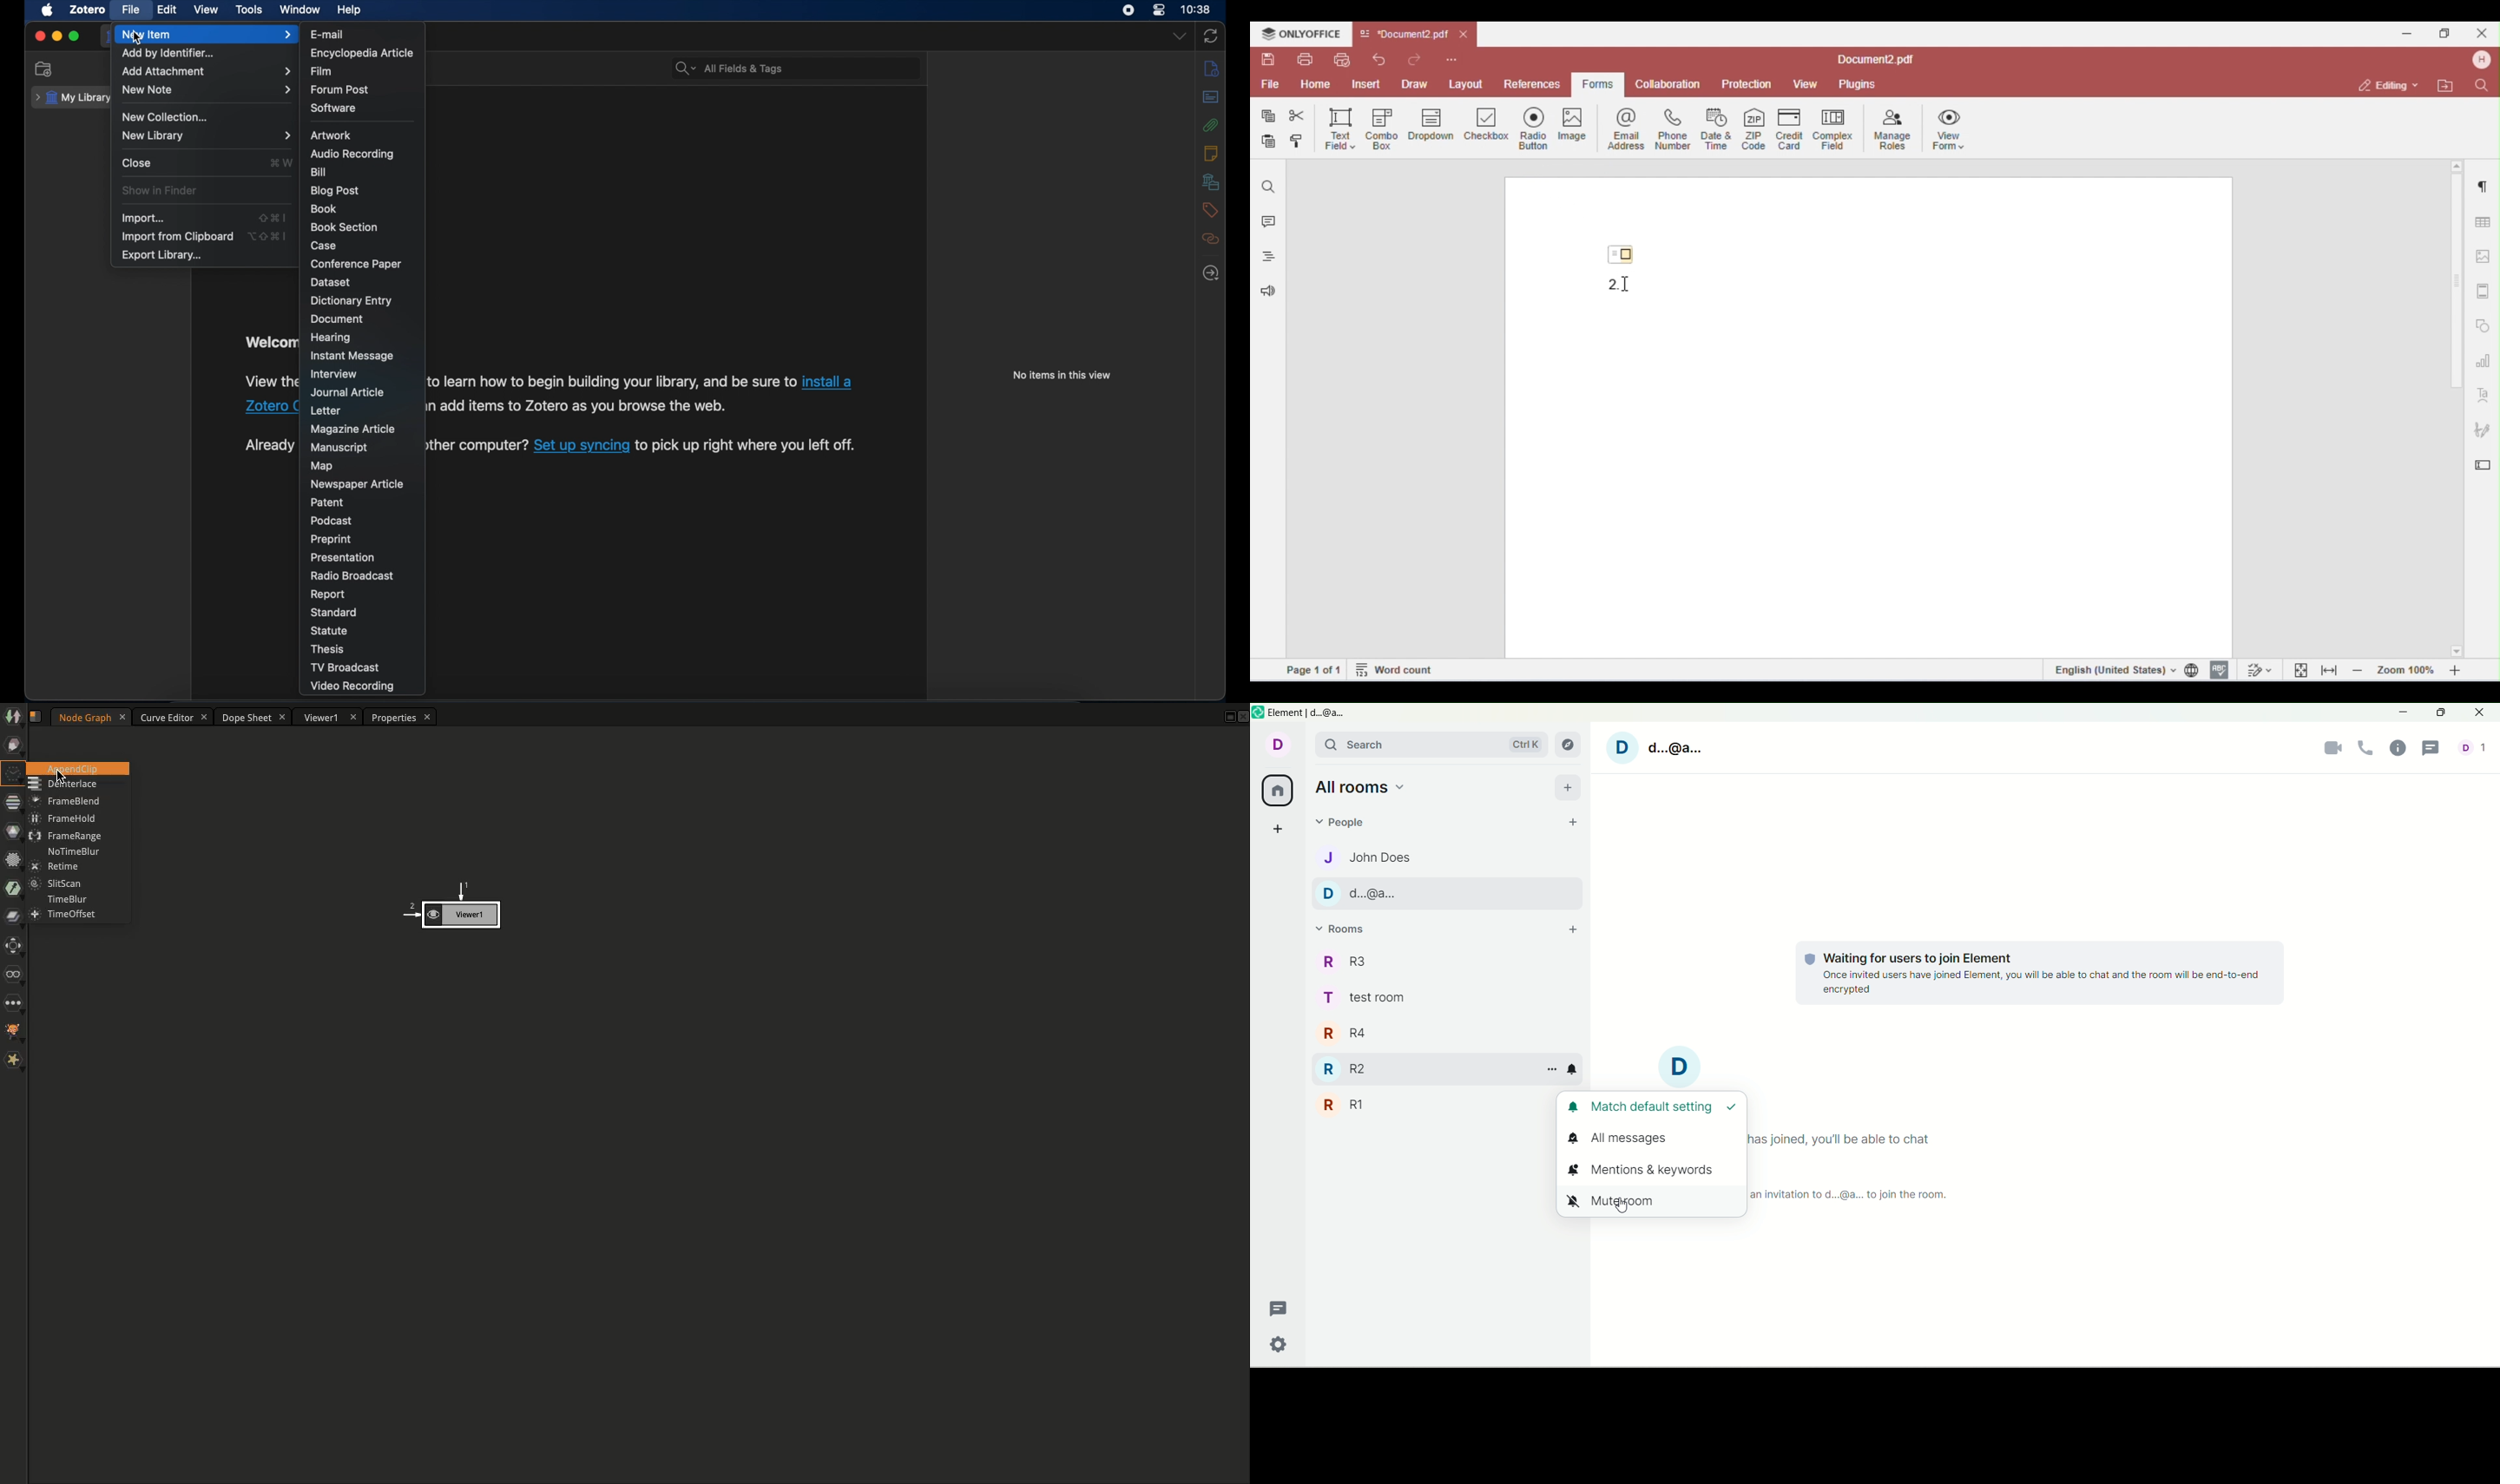  What do you see at coordinates (1279, 789) in the screenshot?
I see `all rooms` at bounding box center [1279, 789].